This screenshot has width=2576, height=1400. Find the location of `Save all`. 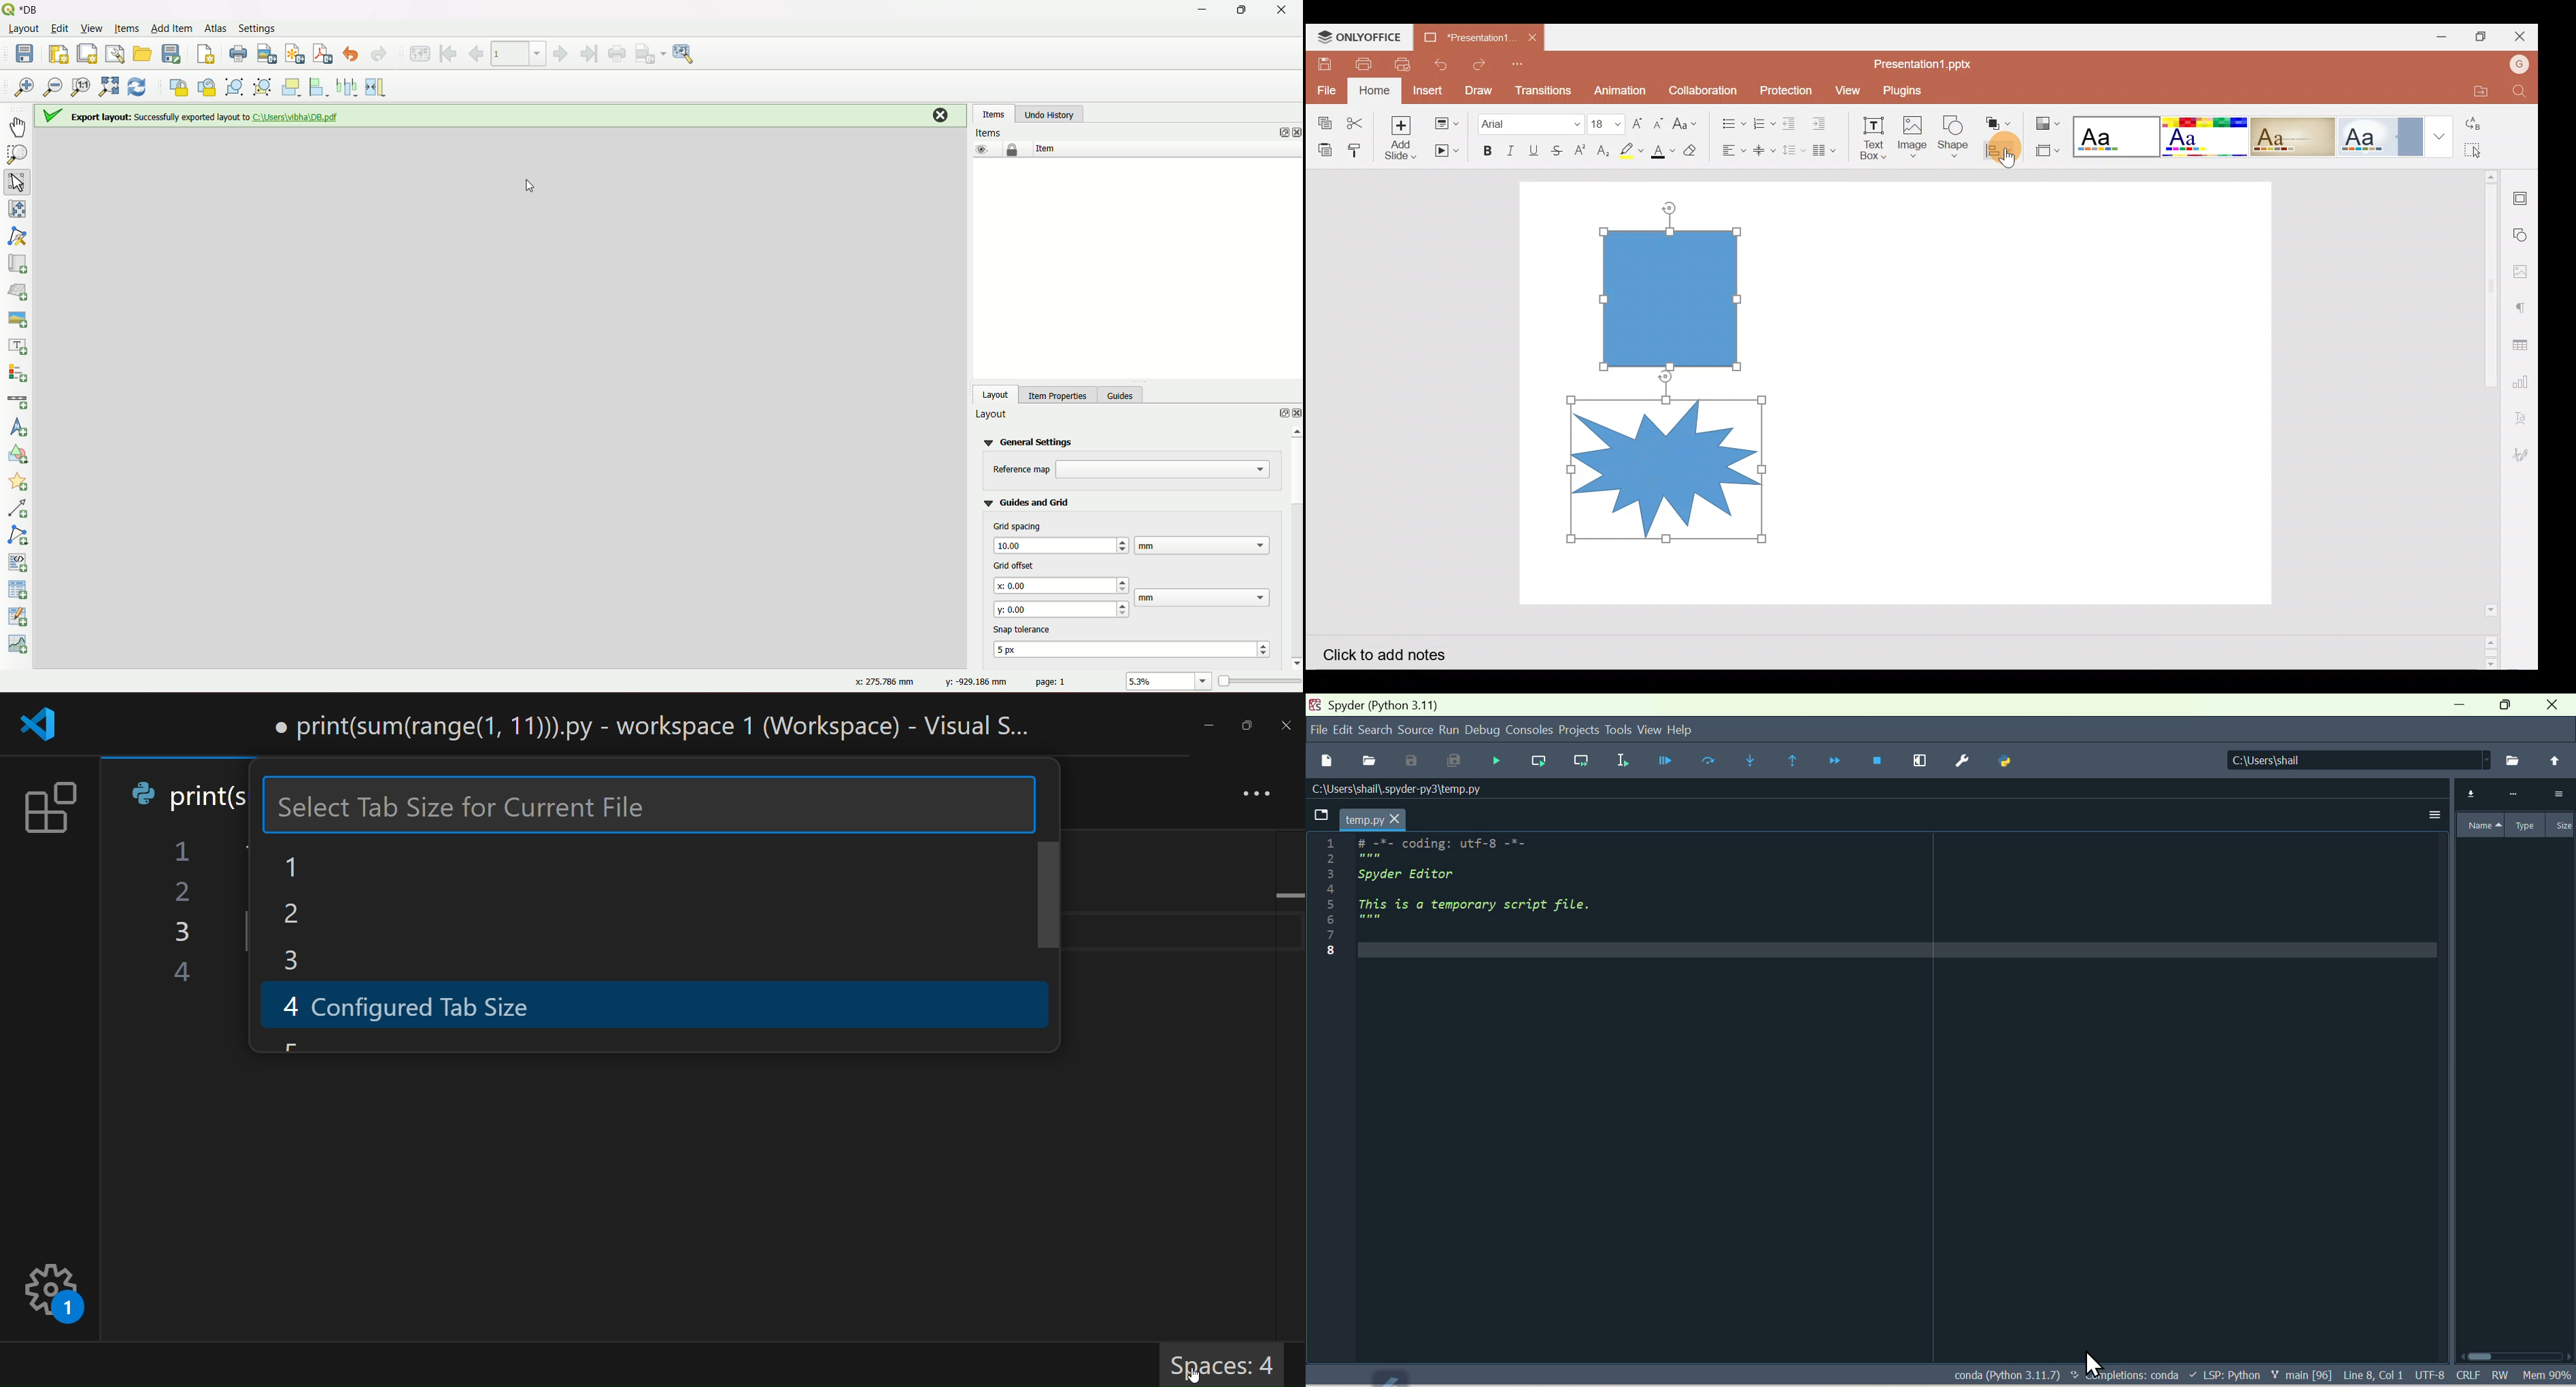

Save all is located at coordinates (1451, 762).